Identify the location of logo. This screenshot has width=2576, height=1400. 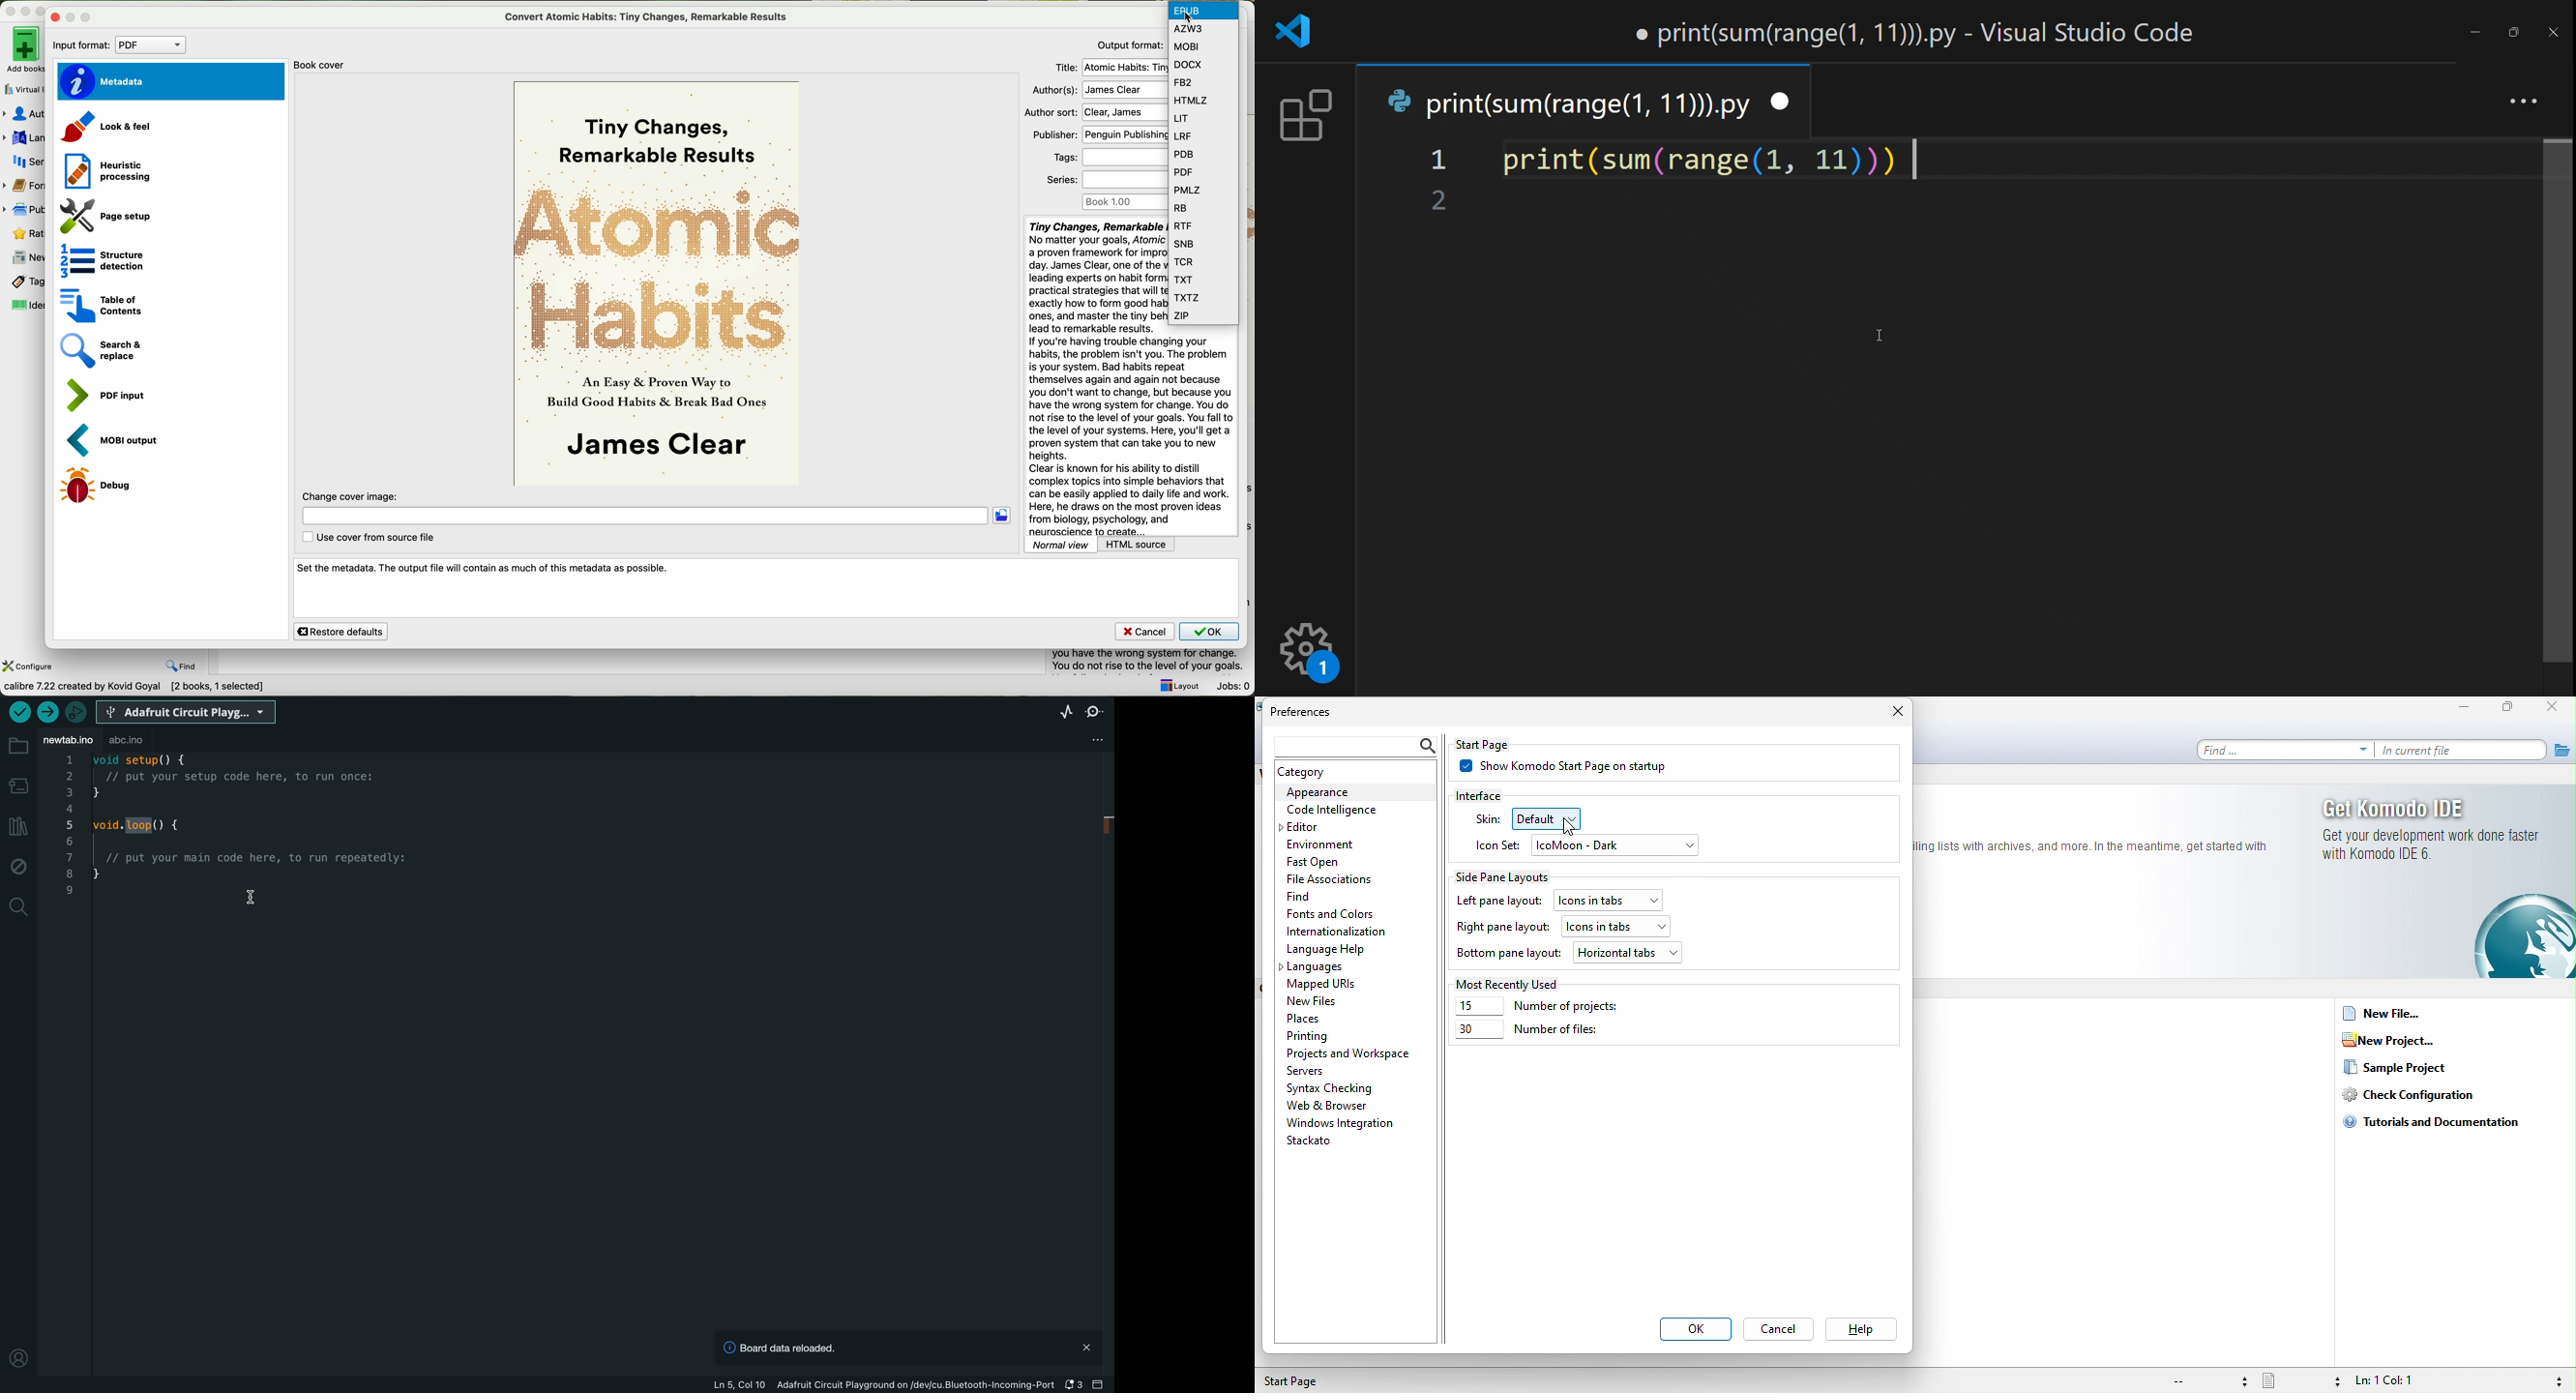
(1299, 32).